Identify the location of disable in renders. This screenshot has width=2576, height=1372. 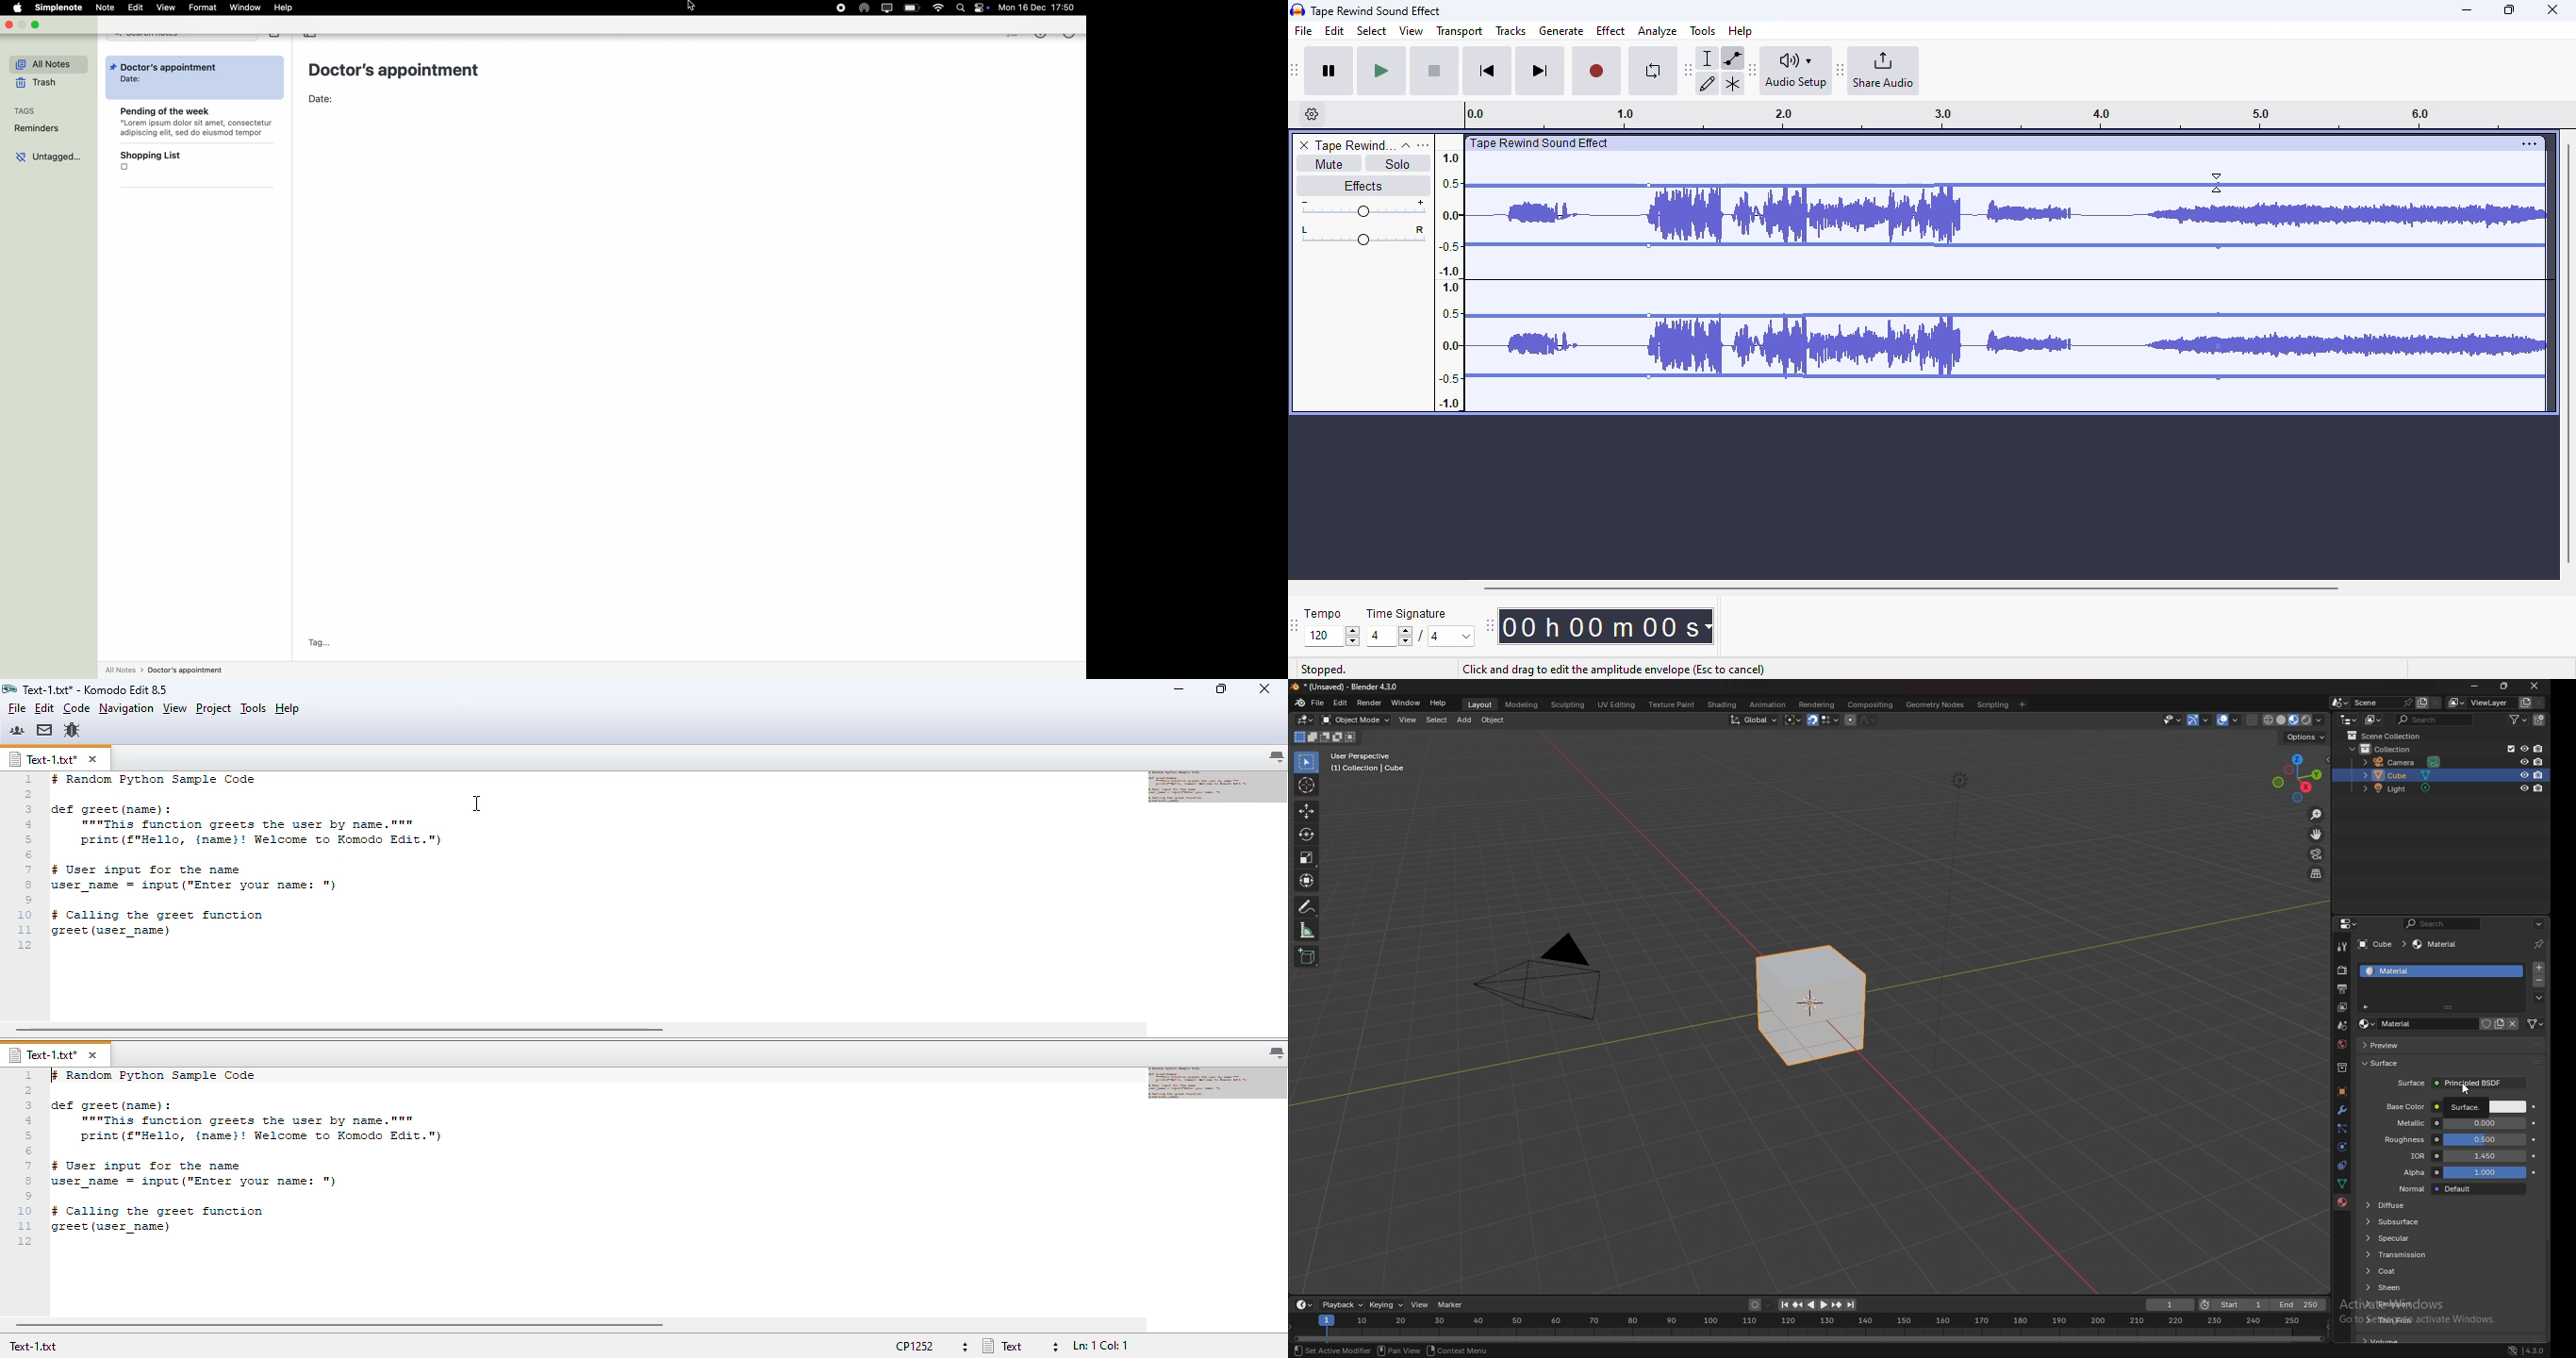
(2539, 749).